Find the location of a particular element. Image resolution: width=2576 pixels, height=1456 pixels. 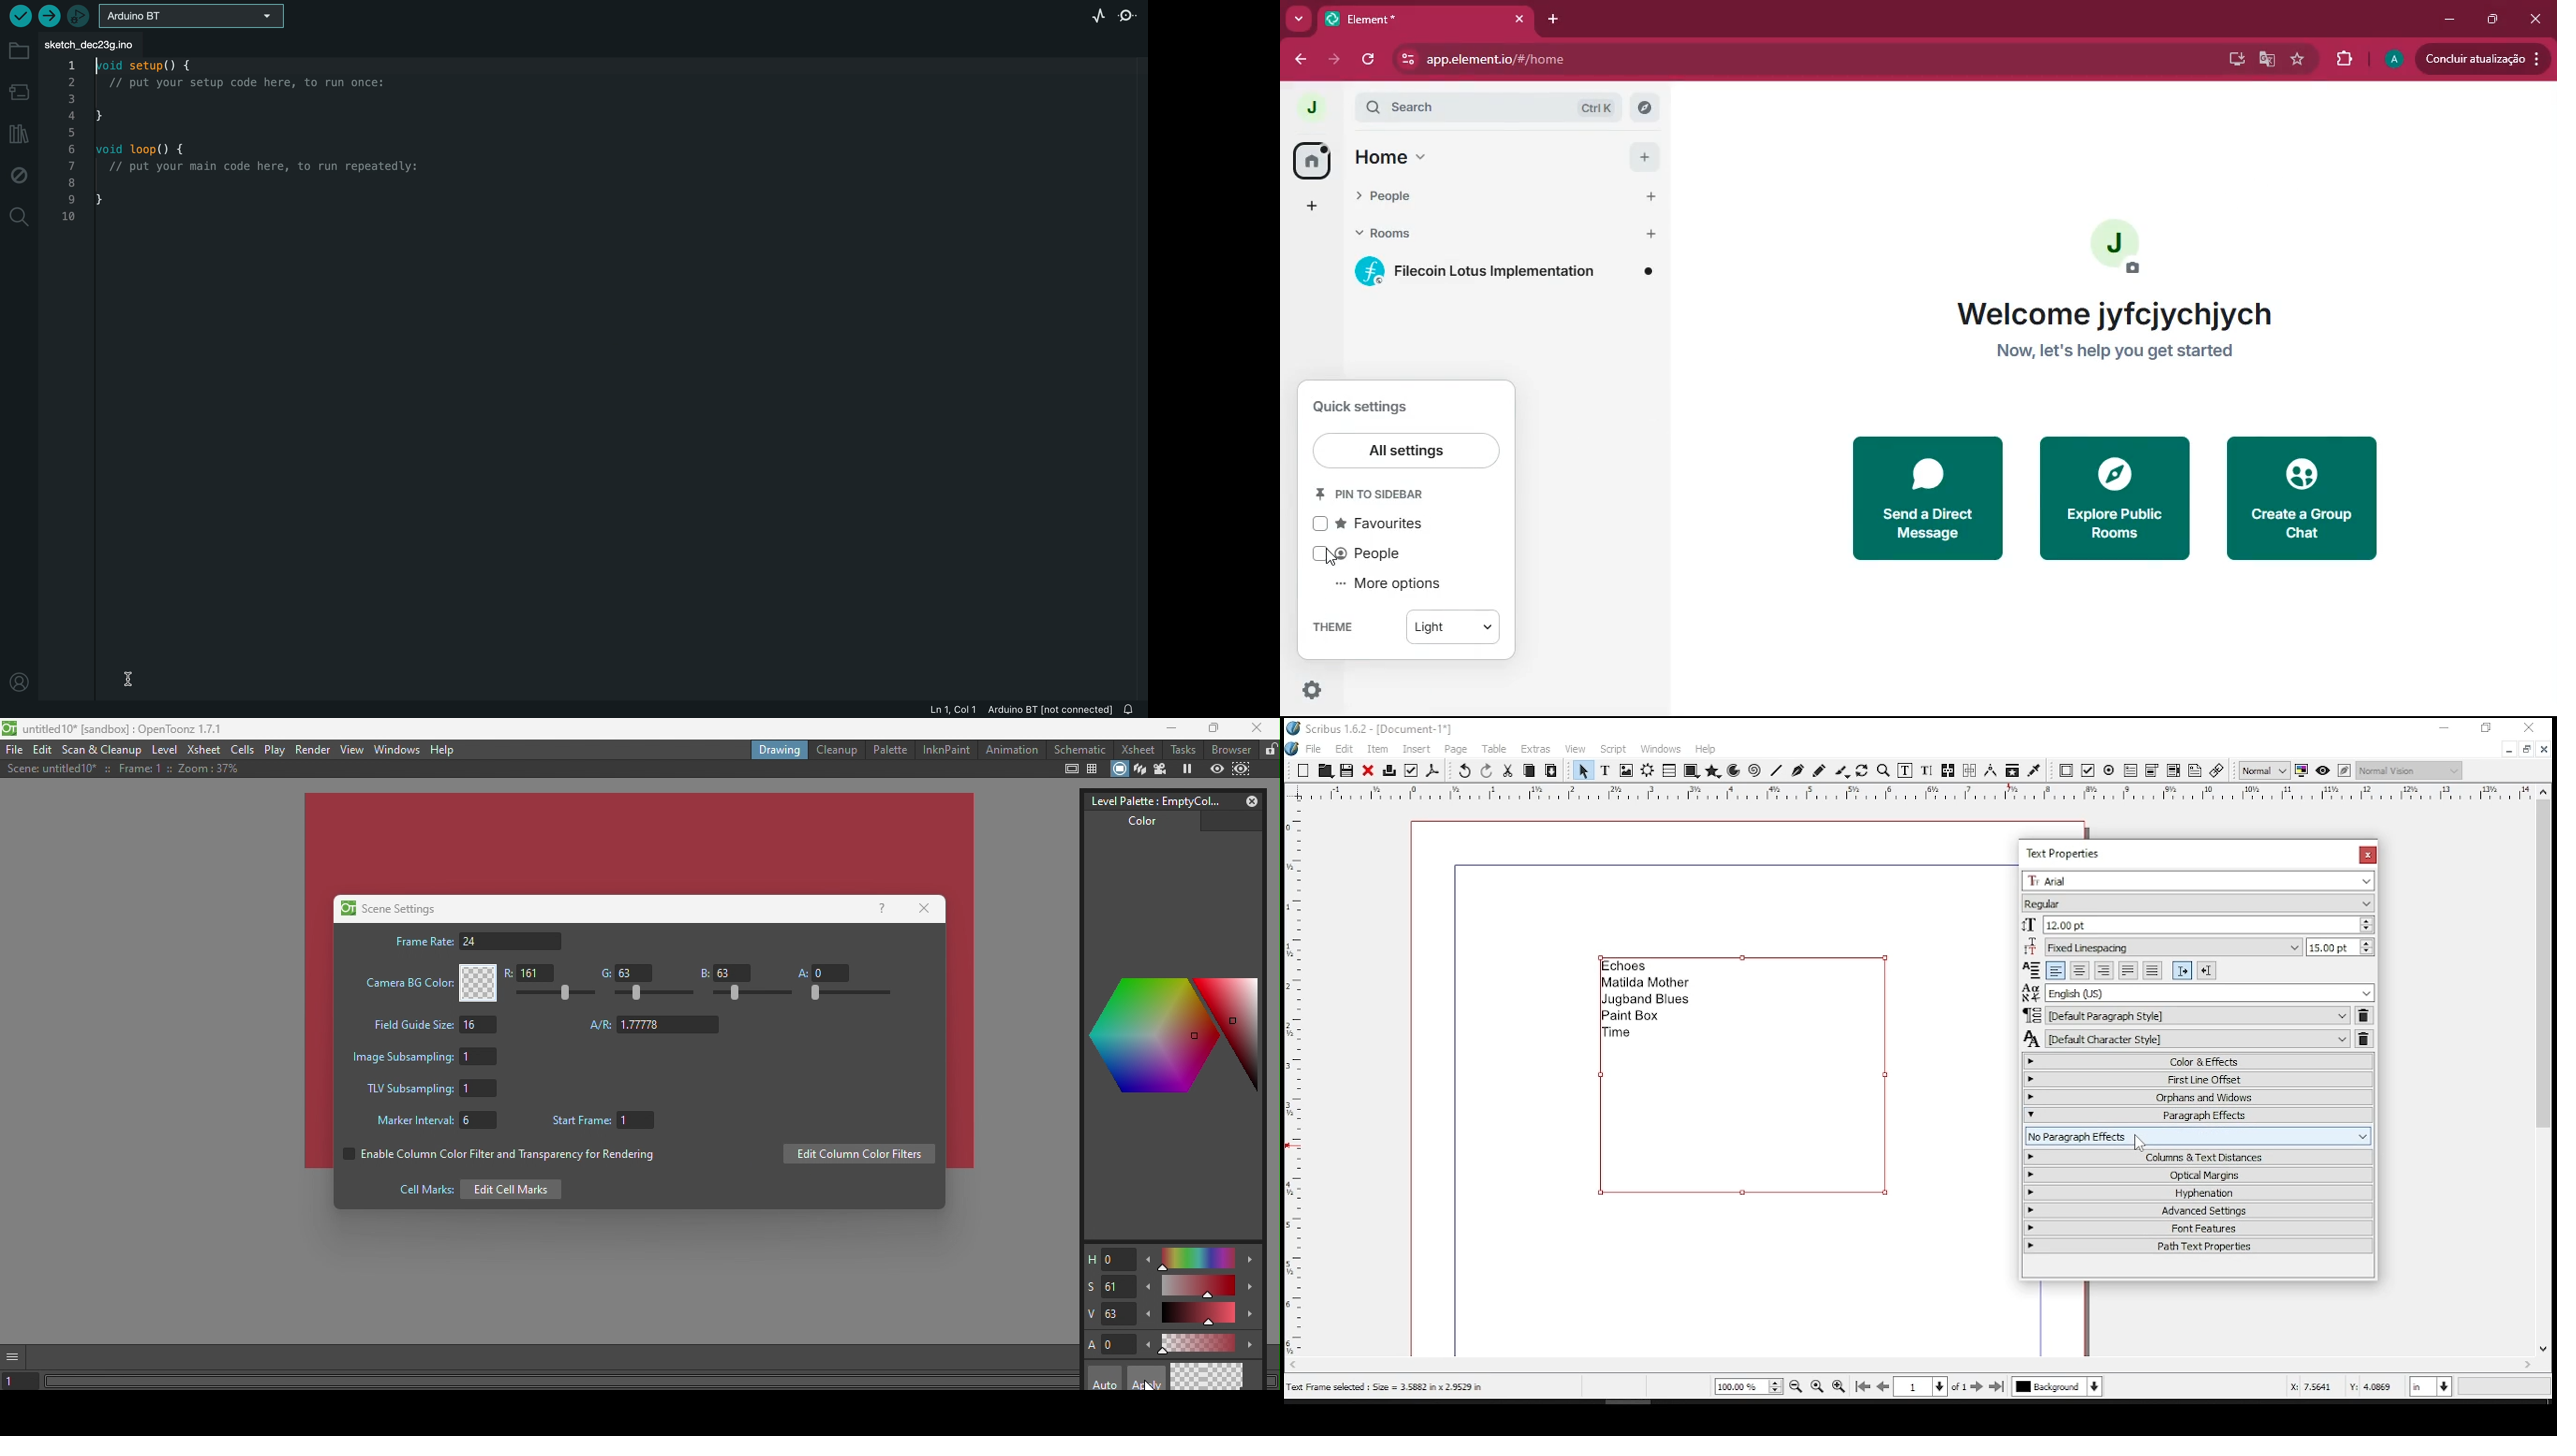

redo is located at coordinates (1487, 770).